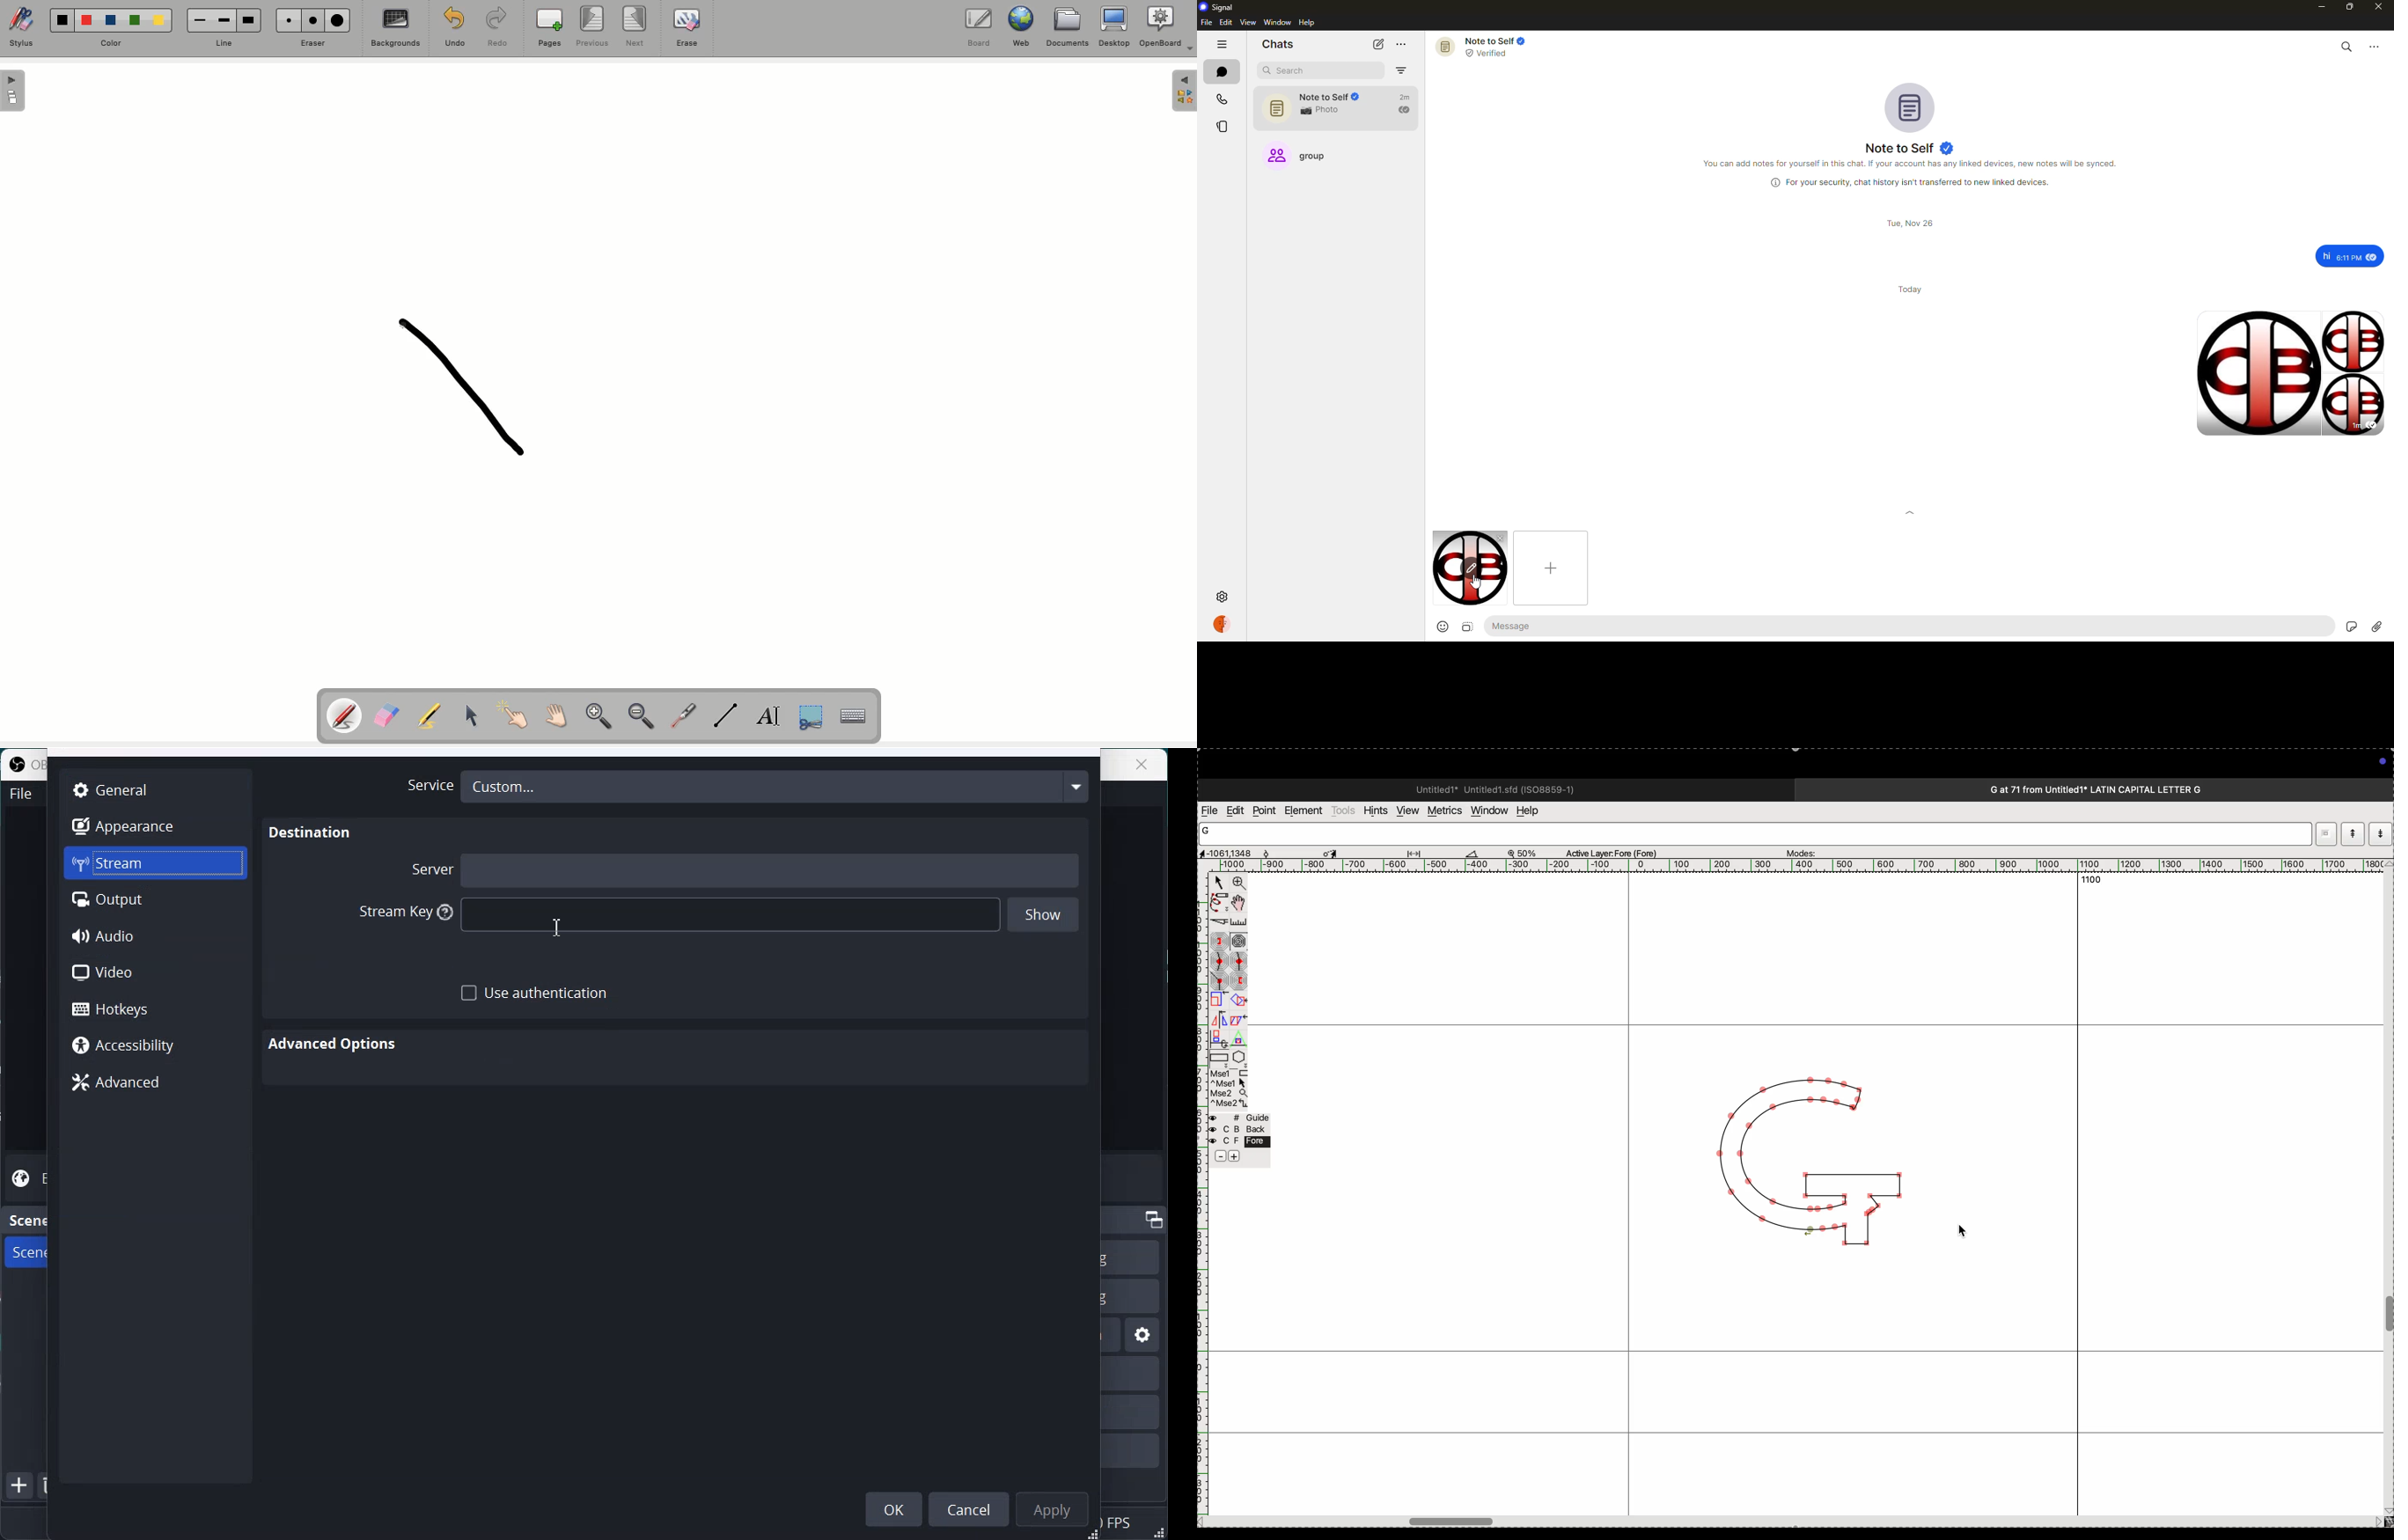  Describe the element at coordinates (1307, 22) in the screenshot. I see `help` at that location.